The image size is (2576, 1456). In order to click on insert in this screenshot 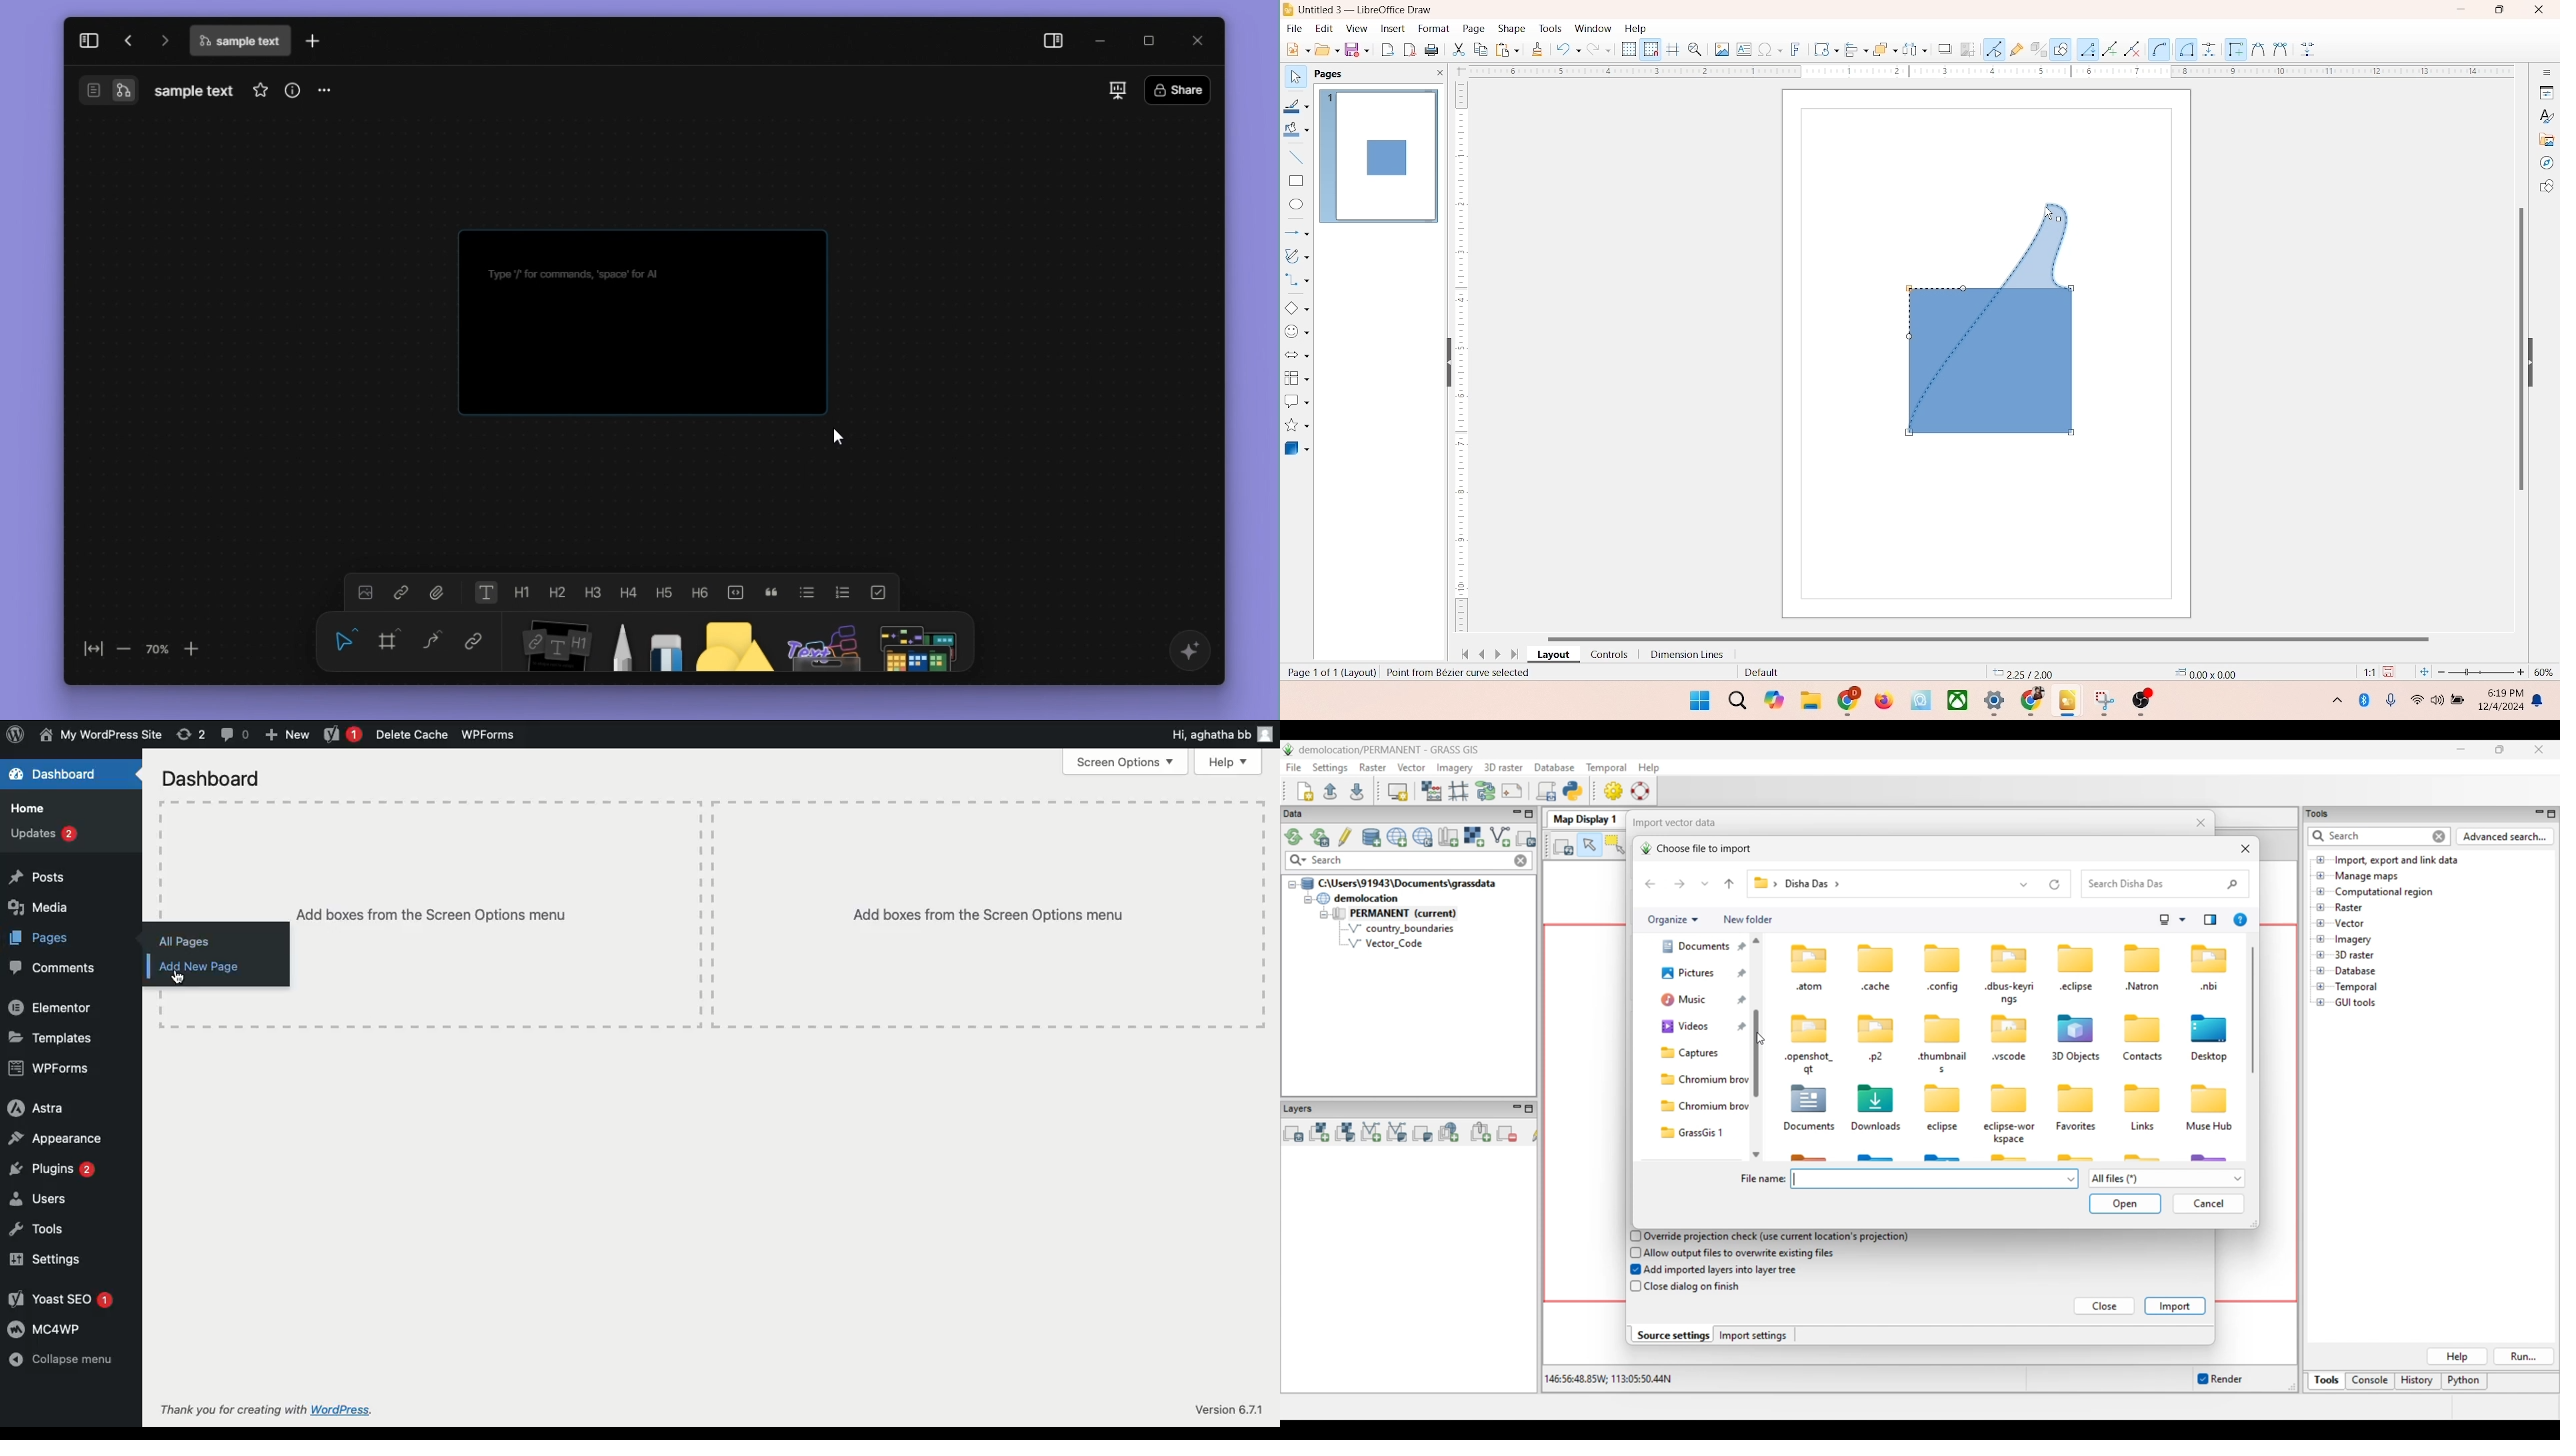, I will do `click(1391, 28)`.